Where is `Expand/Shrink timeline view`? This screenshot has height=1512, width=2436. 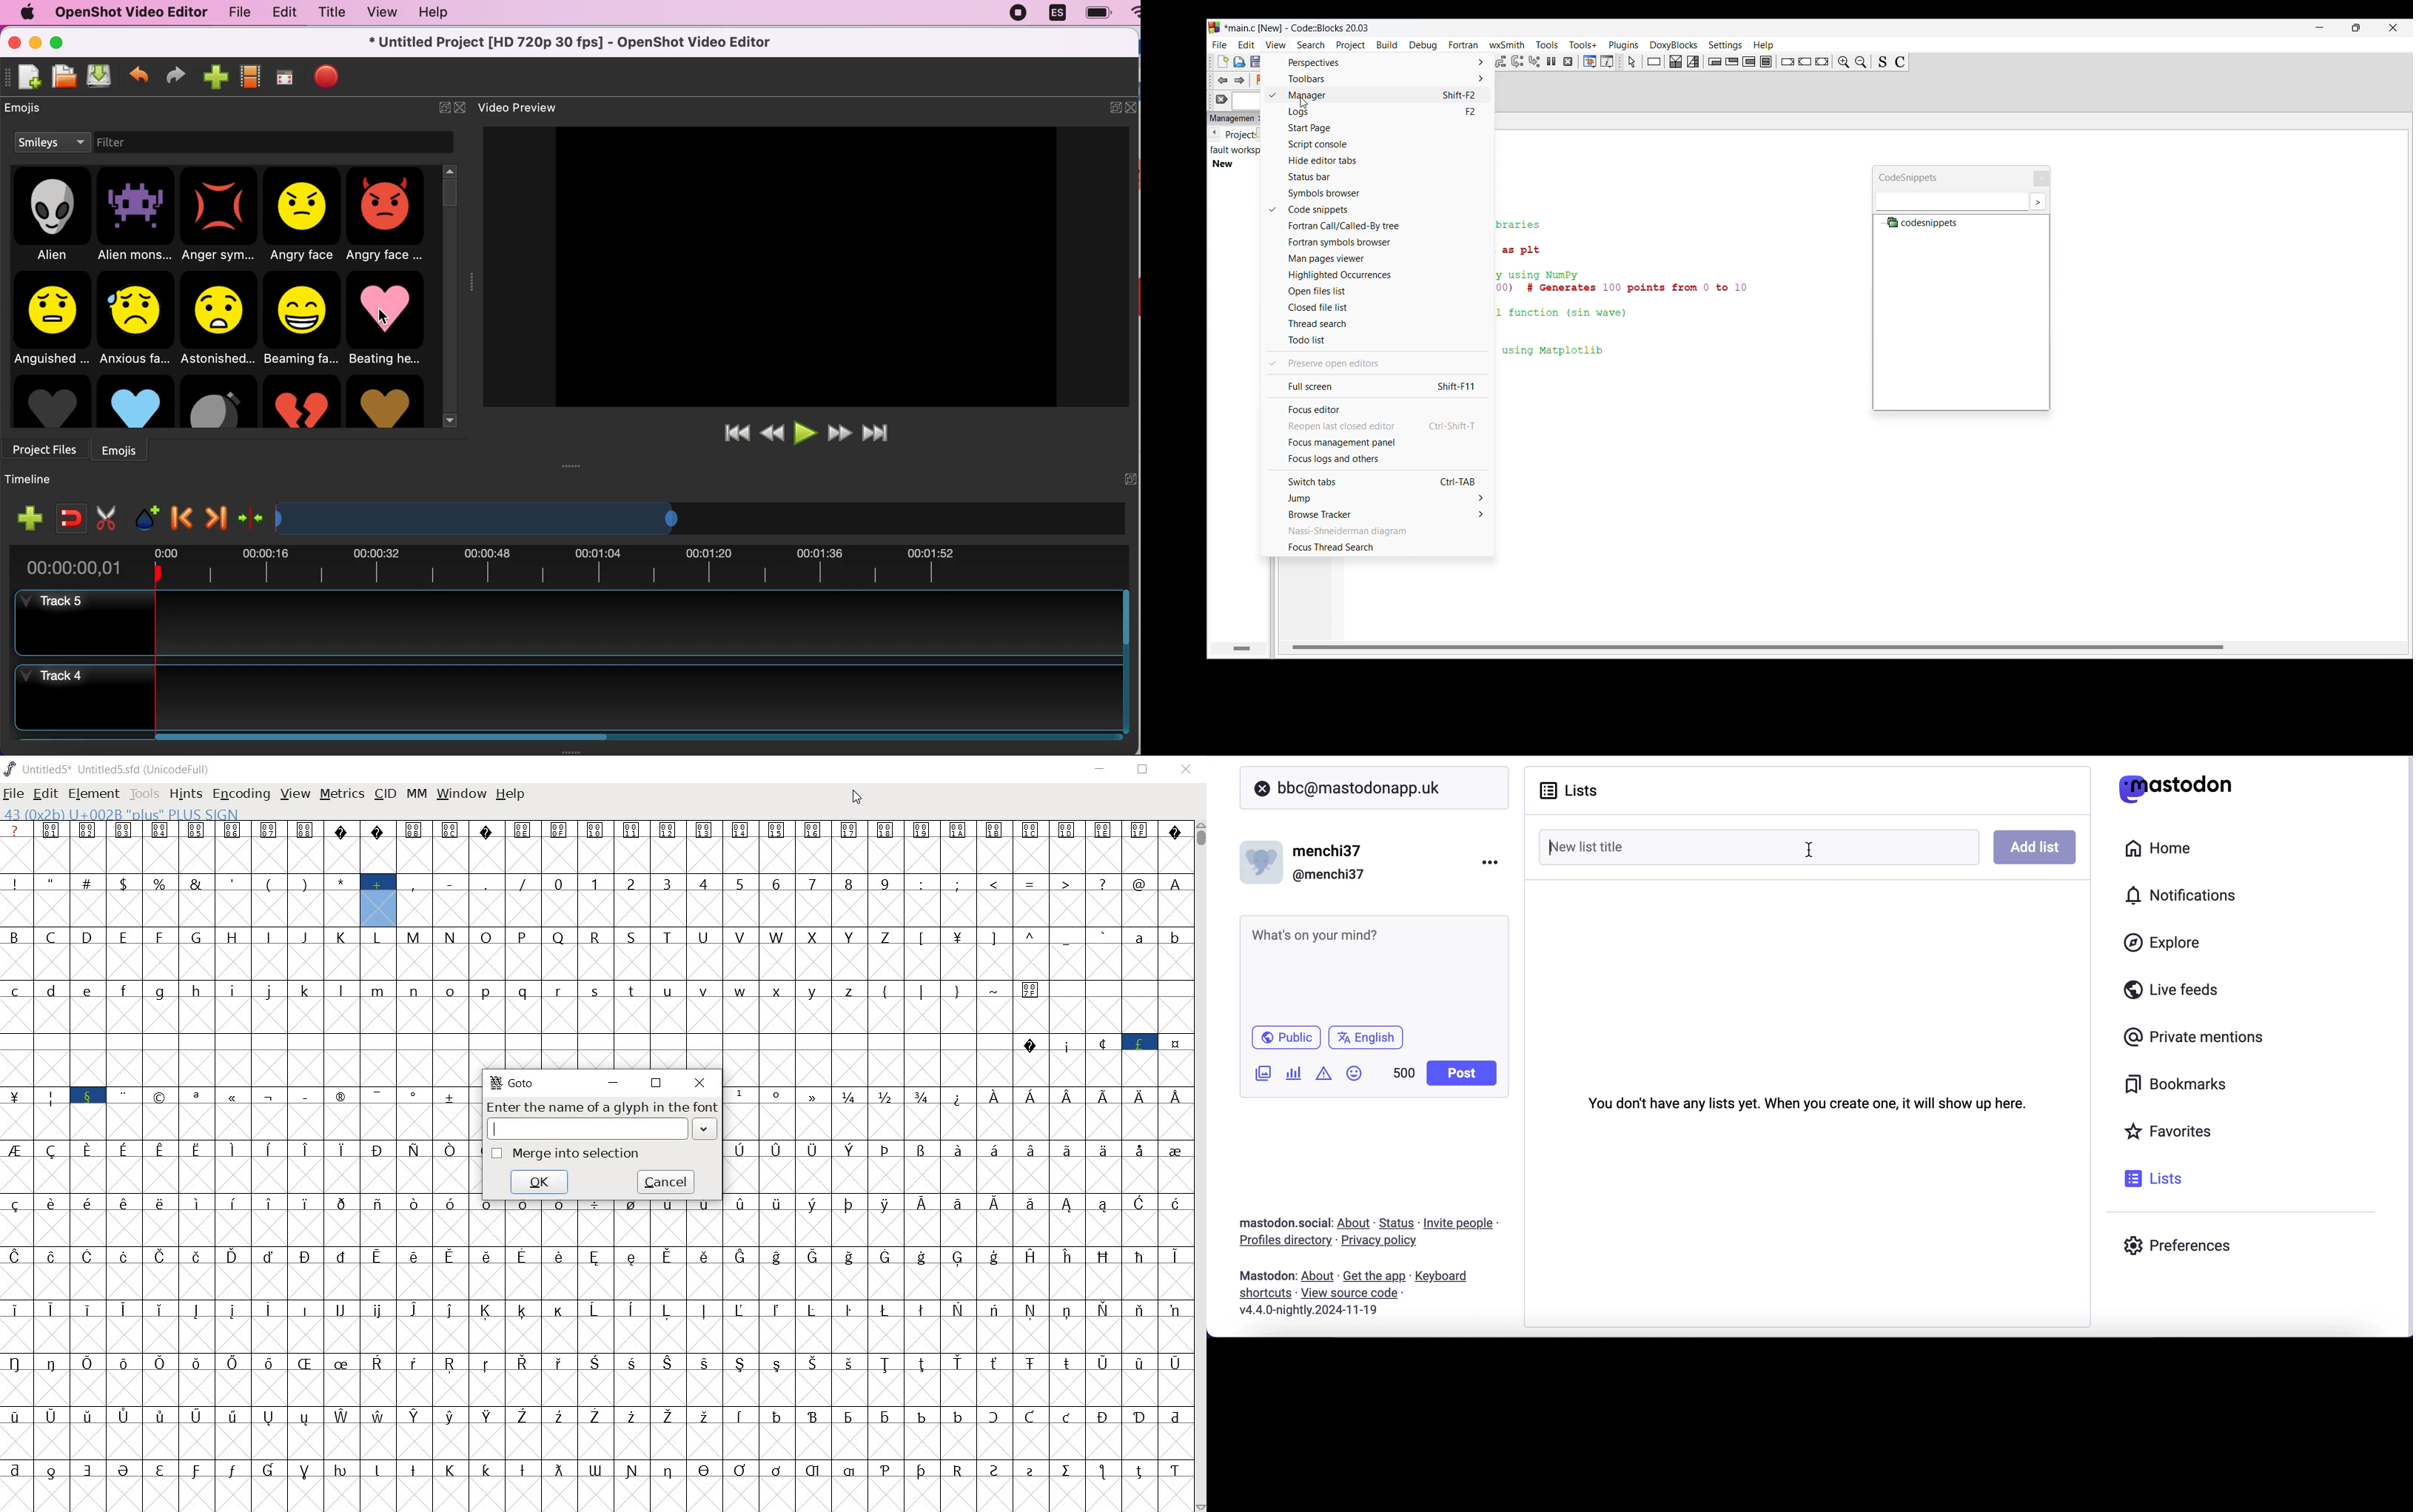
Expand/Shrink timeline view is located at coordinates (481, 519).